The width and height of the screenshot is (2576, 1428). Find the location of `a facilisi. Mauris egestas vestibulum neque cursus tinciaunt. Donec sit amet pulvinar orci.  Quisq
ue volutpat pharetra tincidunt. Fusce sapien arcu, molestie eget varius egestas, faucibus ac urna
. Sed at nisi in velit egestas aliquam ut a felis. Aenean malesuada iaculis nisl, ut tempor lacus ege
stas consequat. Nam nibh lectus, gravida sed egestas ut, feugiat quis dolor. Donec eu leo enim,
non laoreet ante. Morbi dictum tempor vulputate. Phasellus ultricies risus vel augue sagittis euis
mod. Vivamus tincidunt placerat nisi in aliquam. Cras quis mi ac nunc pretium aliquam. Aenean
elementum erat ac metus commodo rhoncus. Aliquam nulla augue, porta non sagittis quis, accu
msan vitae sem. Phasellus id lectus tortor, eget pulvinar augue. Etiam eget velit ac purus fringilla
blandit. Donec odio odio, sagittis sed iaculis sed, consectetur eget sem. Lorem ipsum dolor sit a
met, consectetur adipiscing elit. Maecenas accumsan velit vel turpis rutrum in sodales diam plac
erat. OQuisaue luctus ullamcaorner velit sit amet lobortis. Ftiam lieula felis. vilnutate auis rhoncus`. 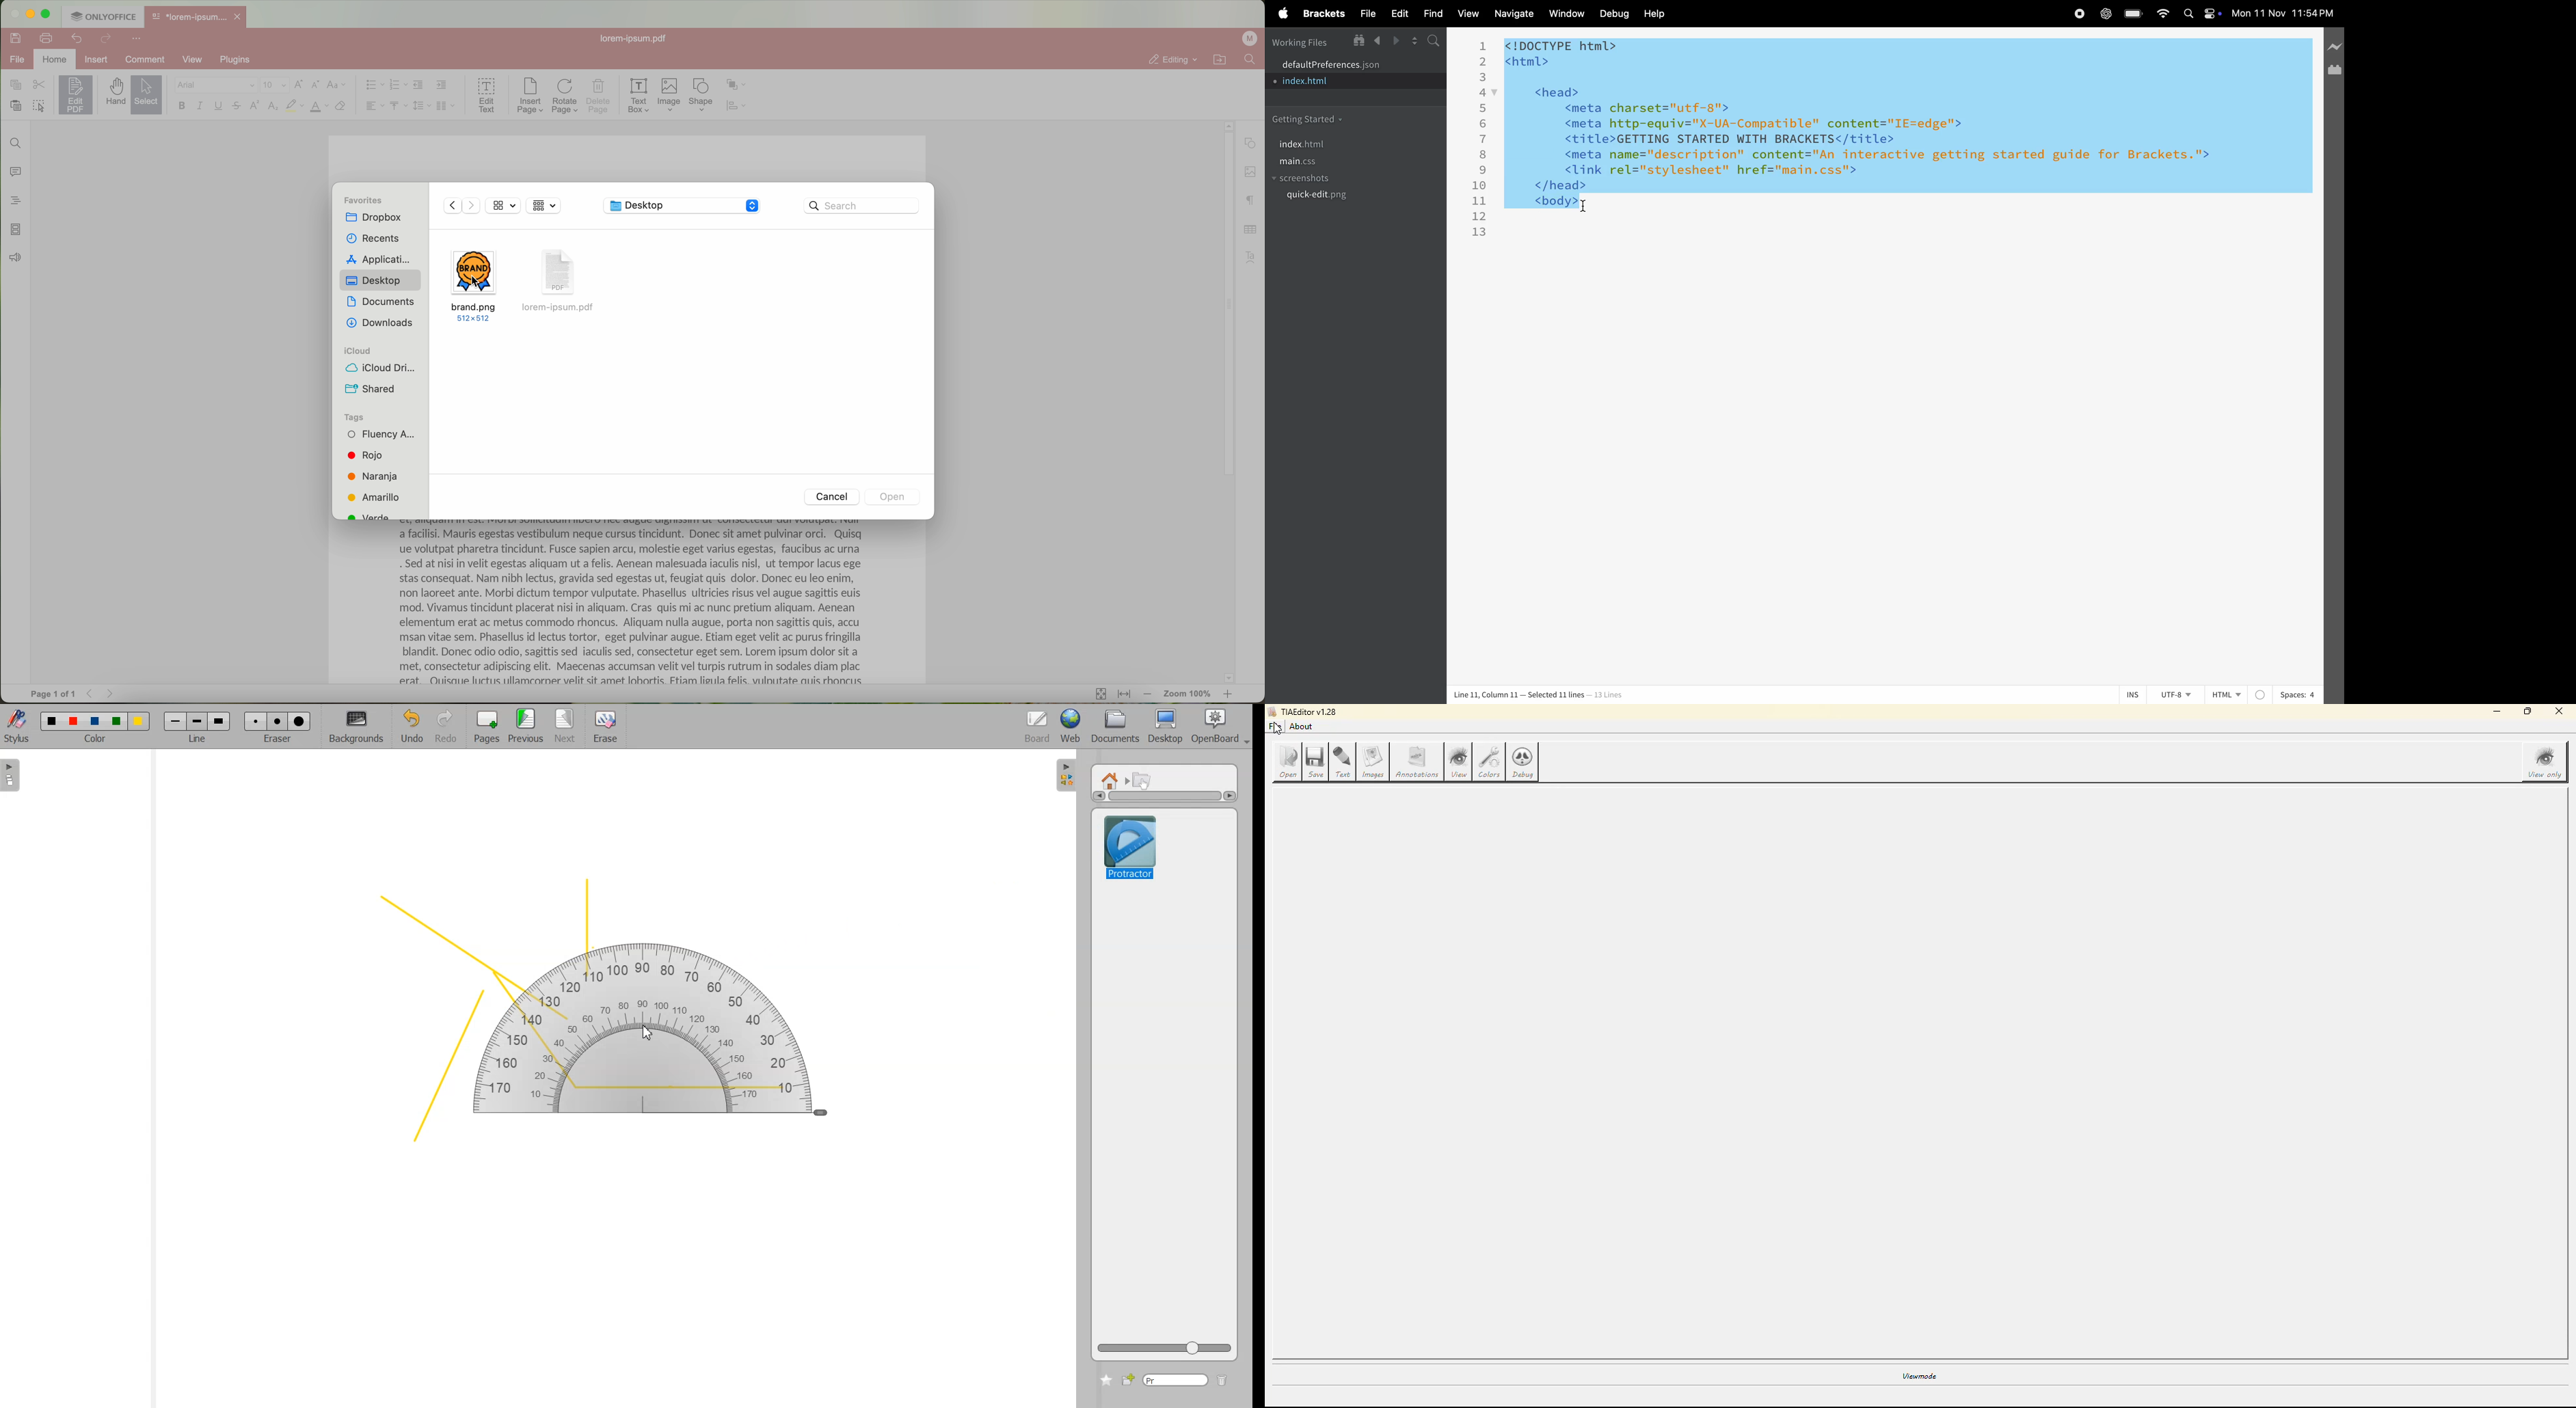

a facilisi. Mauris egestas vestibulum neque cursus tinciaunt. Donec sit amet pulvinar orci.  Quisq
ue volutpat pharetra tincidunt. Fusce sapien arcu, molestie eget varius egestas, faucibus ac urna
. Sed at nisi in velit egestas aliquam ut a felis. Aenean malesuada iaculis nisl, ut tempor lacus ege
stas consequat. Nam nibh lectus, gravida sed egestas ut, feugiat quis dolor. Donec eu leo enim,
non laoreet ante. Morbi dictum tempor vulputate. Phasellus ultricies risus vel augue sagittis euis
mod. Vivamus tincidunt placerat nisi in aliquam. Cras quis mi ac nunc pretium aliquam. Aenean
elementum erat ac metus commodo rhoncus. Aliquam nulla augue, porta non sagittis quis, accu
msan vitae sem. Phasellus id lectus tortor, eget pulvinar augue. Etiam eget velit ac purus fringilla
blandit. Donec odio odio, sagittis sed iaculis sed, consectetur eget sem. Lorem ipsum dolor sit a
met, consectetur adipiscing elit. Maecenas accumsan velit vel turpis rutrum in sodales diam plac
erat. OQuisaue luctus ullamcaorner velit sit amet lobortis. Ftiam lieula felis. vilnutate auis rhoncus is located at coordinates (637, 608).